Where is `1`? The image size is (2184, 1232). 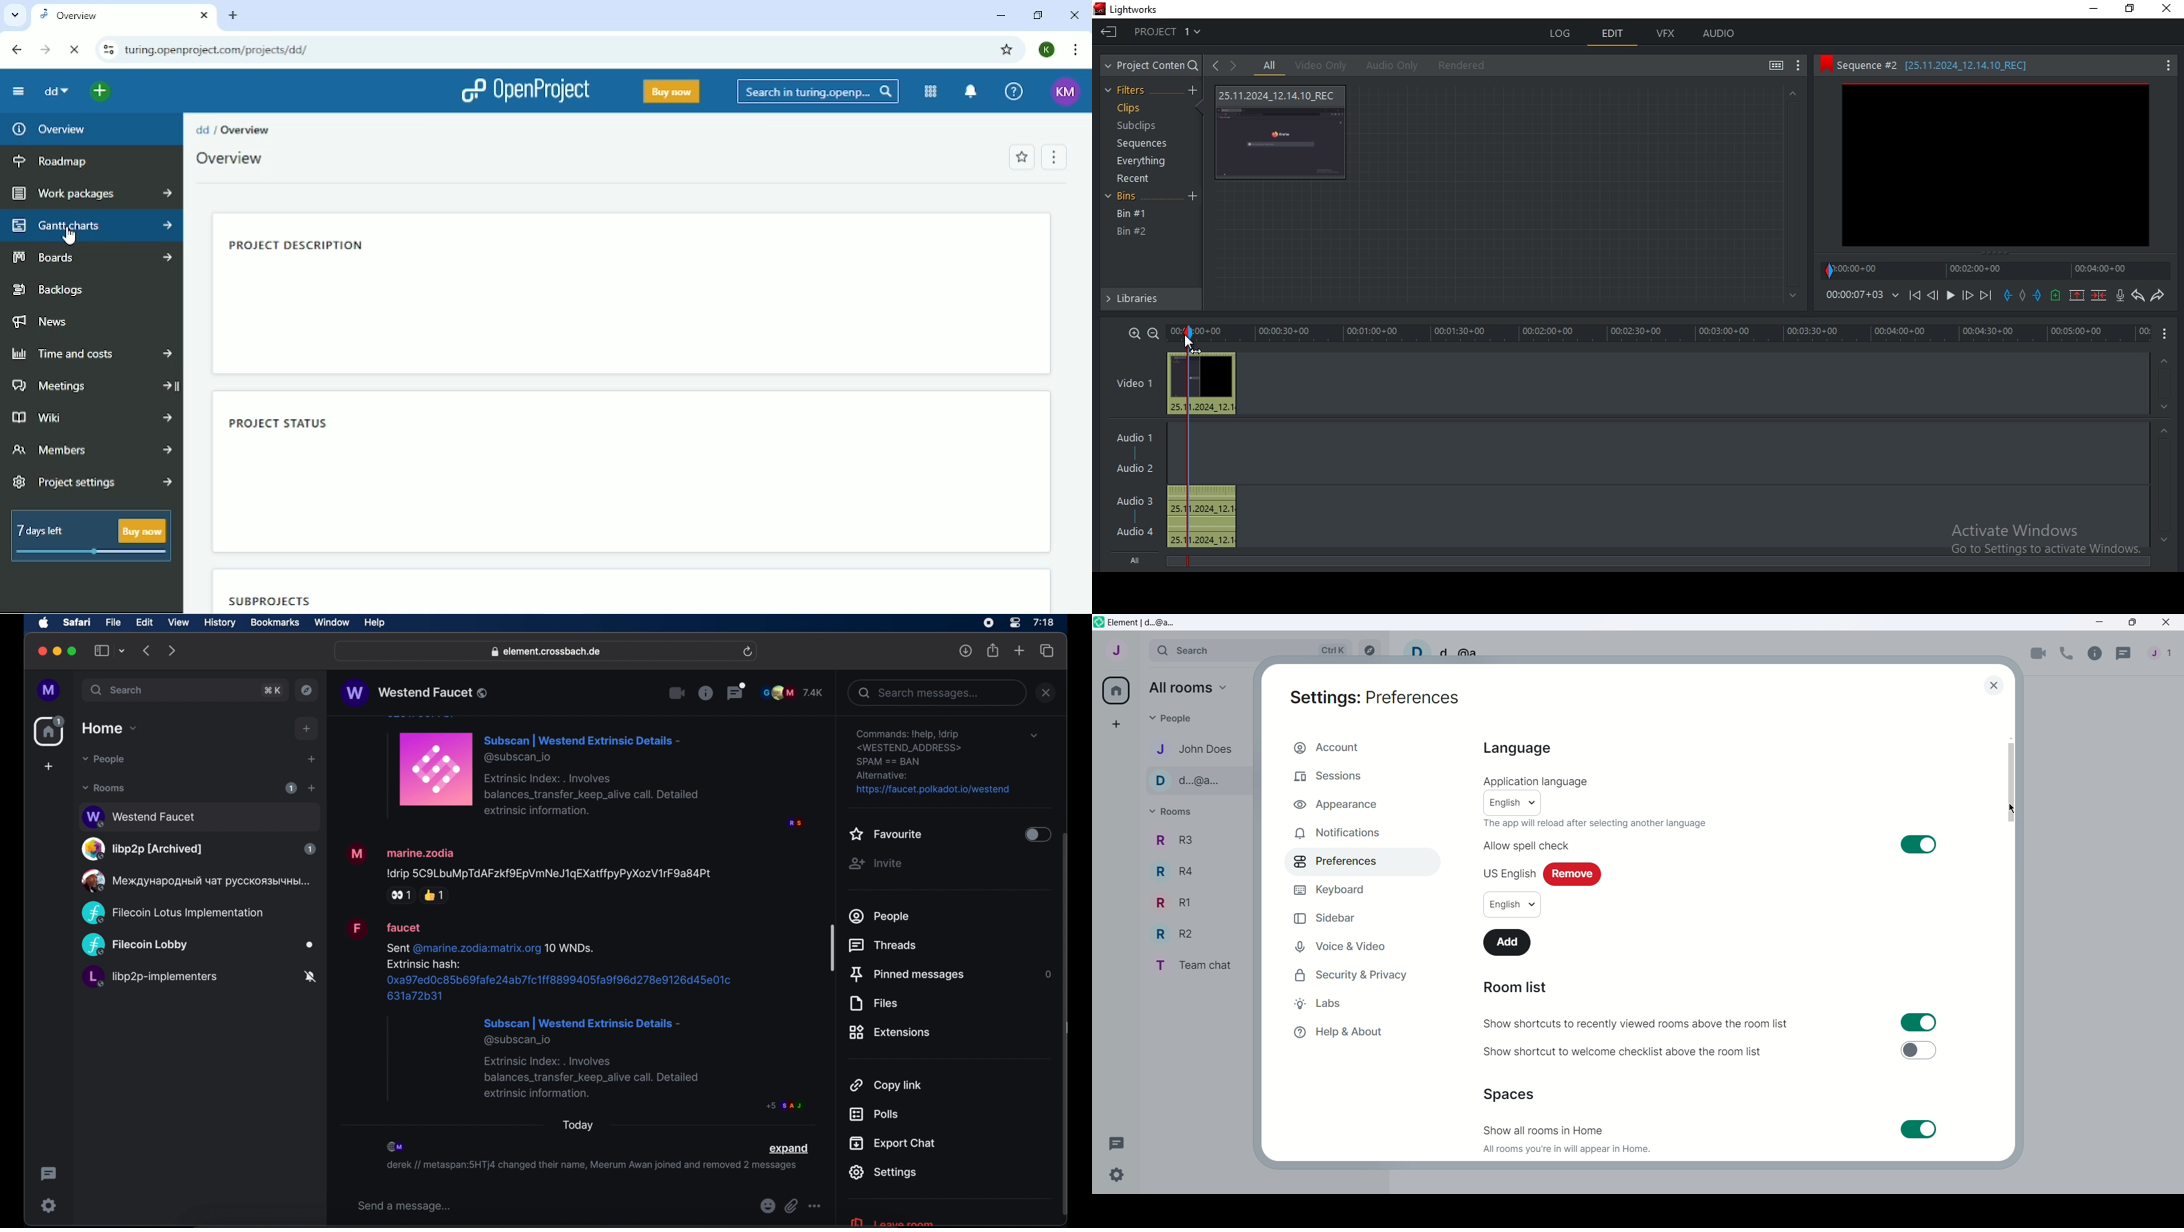
1 is located at coordinates (291, 788).